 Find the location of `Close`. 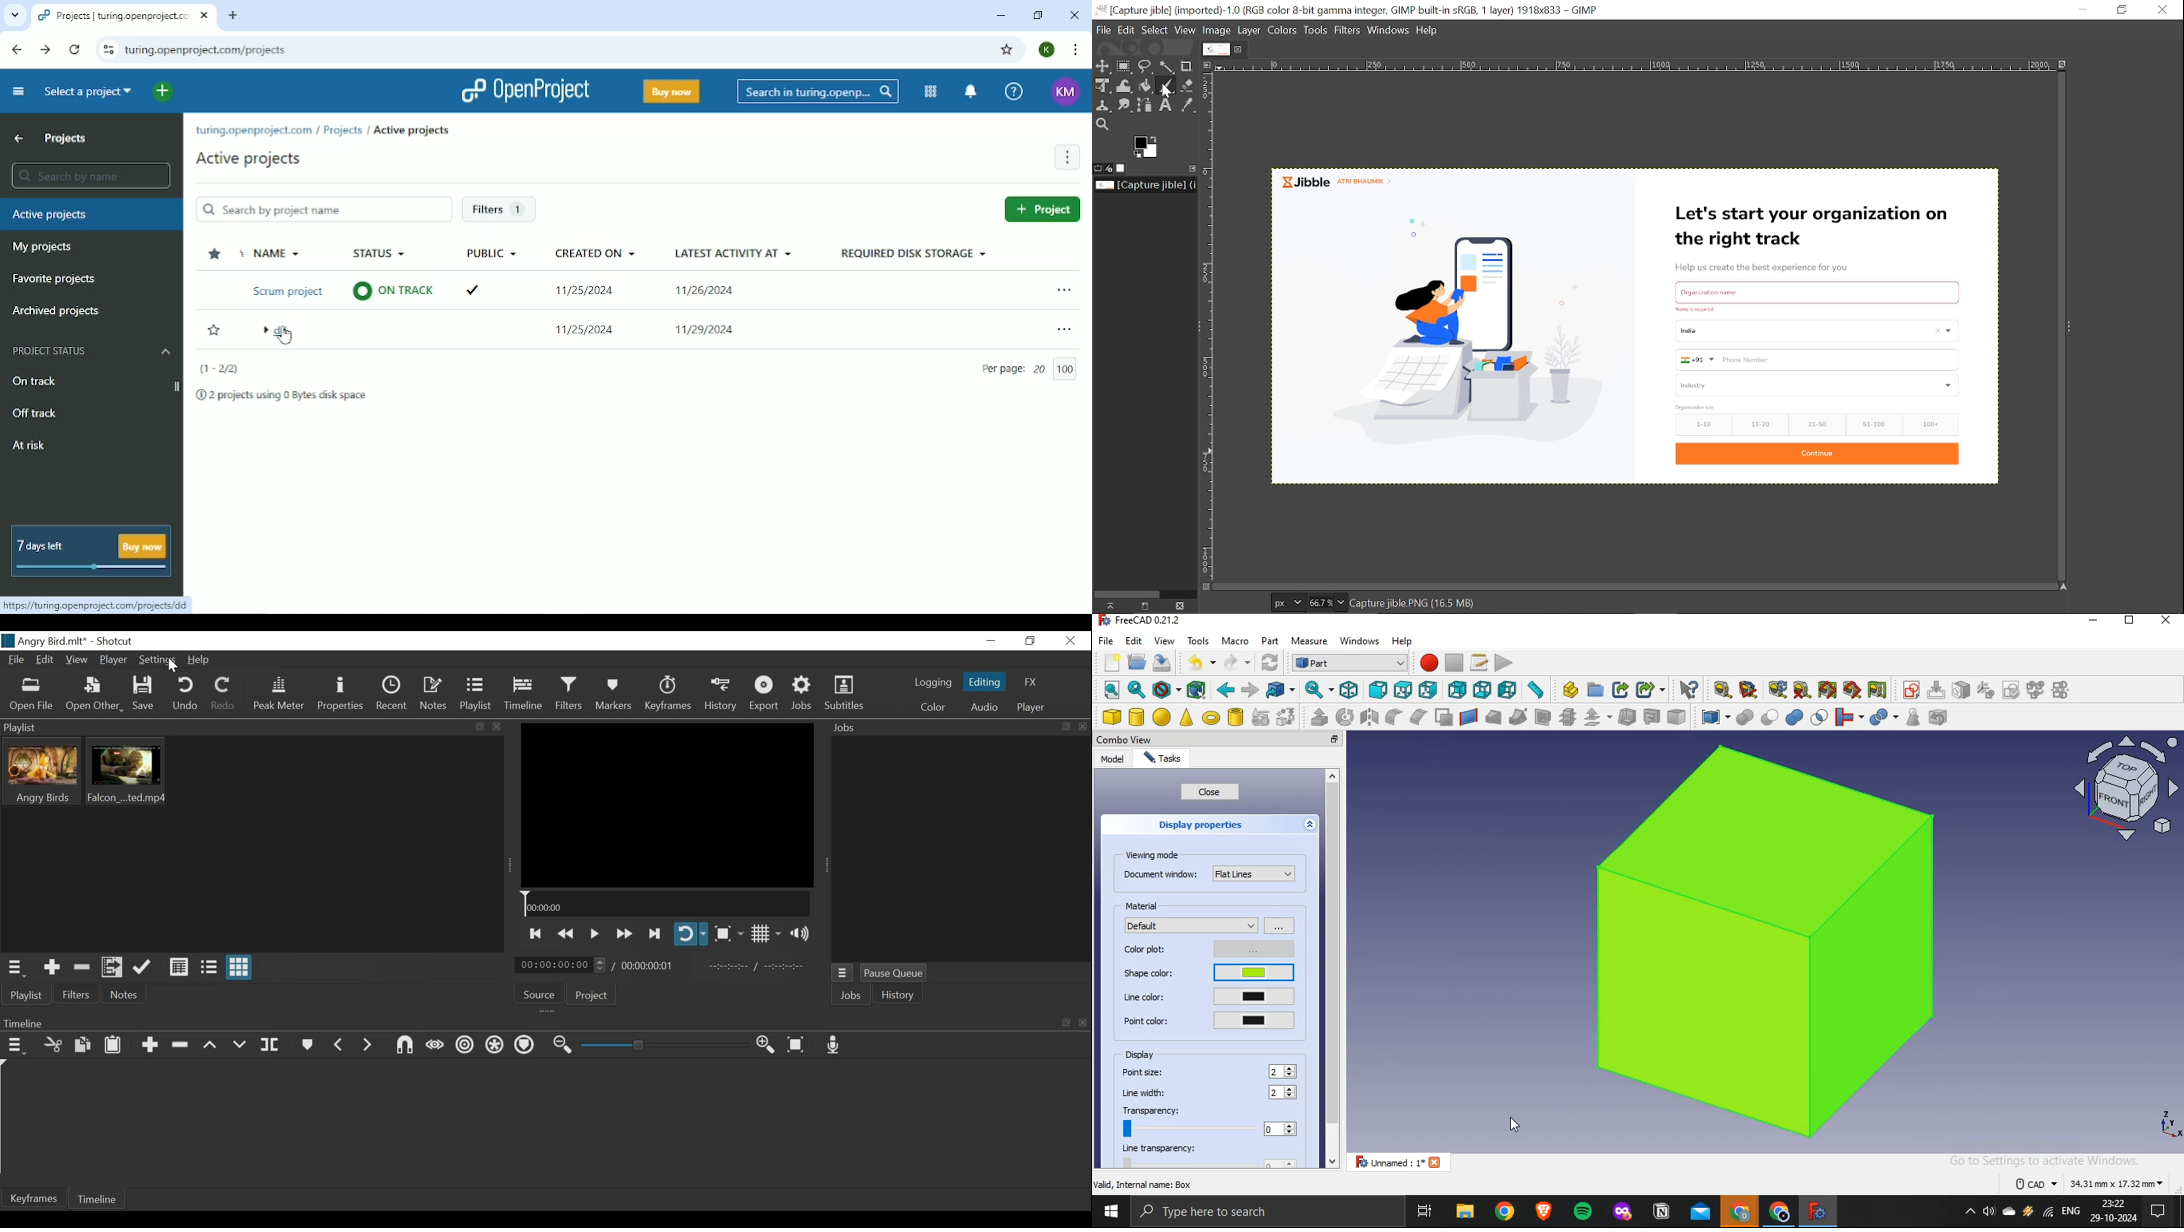

Close is located at coordinates (1072, 641).